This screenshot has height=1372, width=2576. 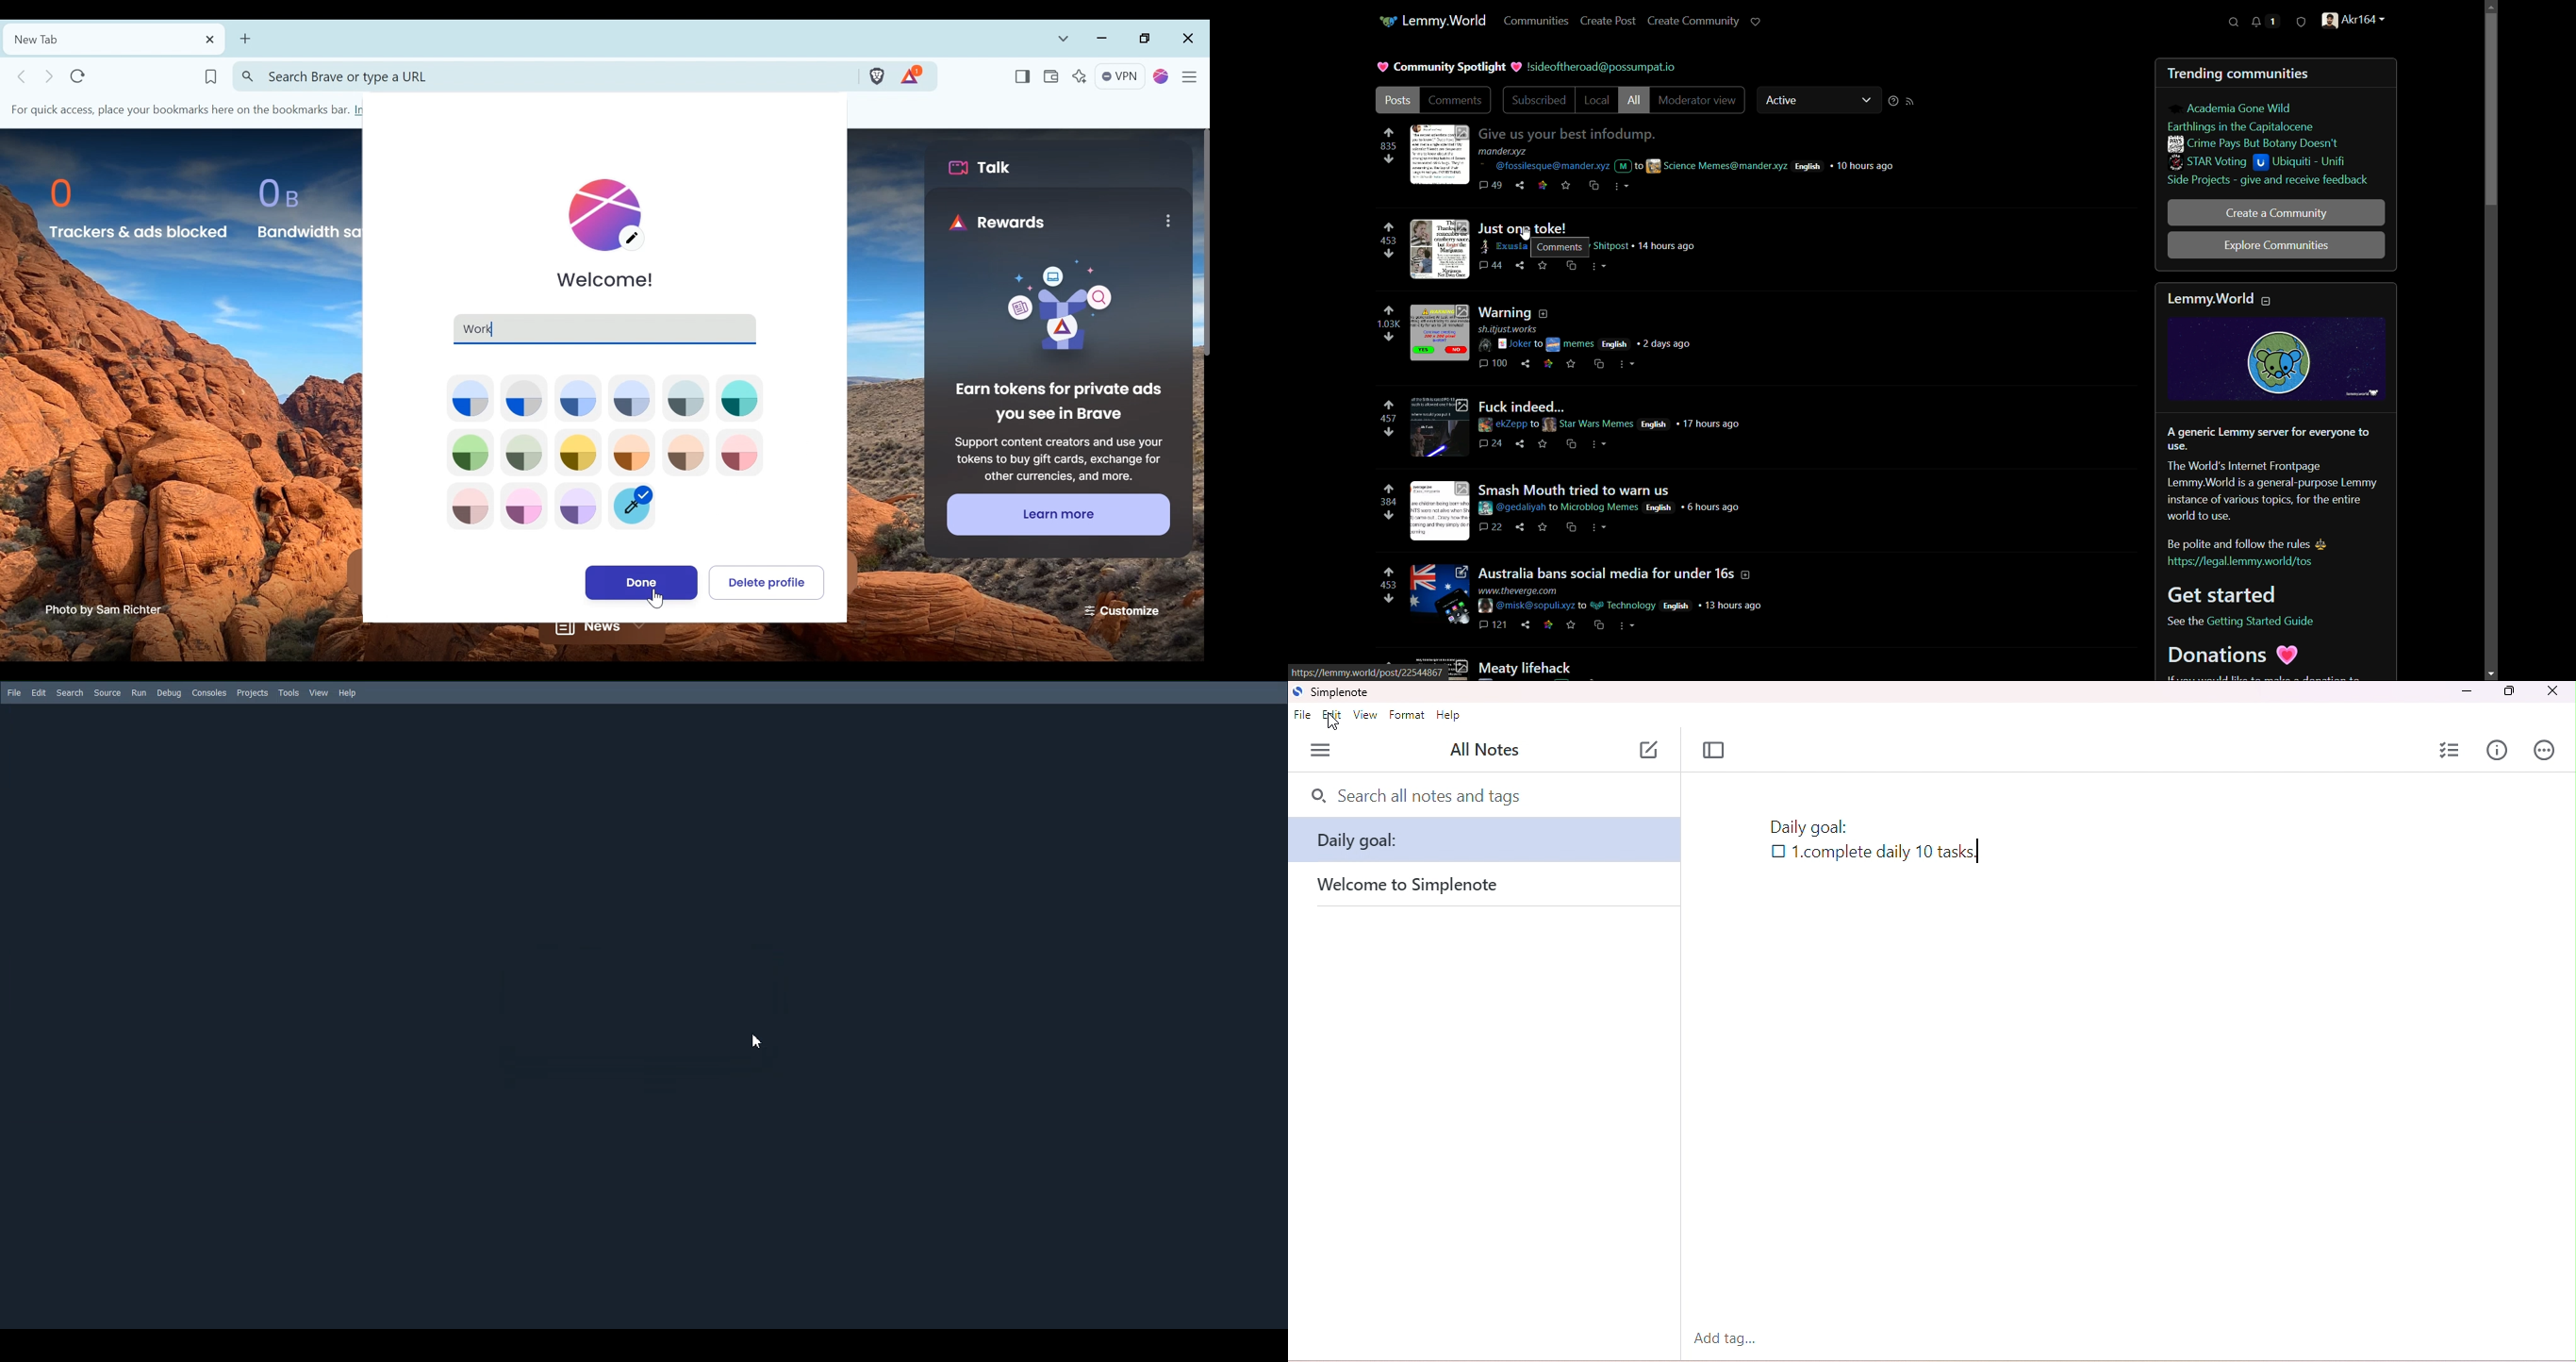 What do you see at coordinates (1504, 313) in the screenshot?
I see `Warning` at bounding box center [1504, 313].